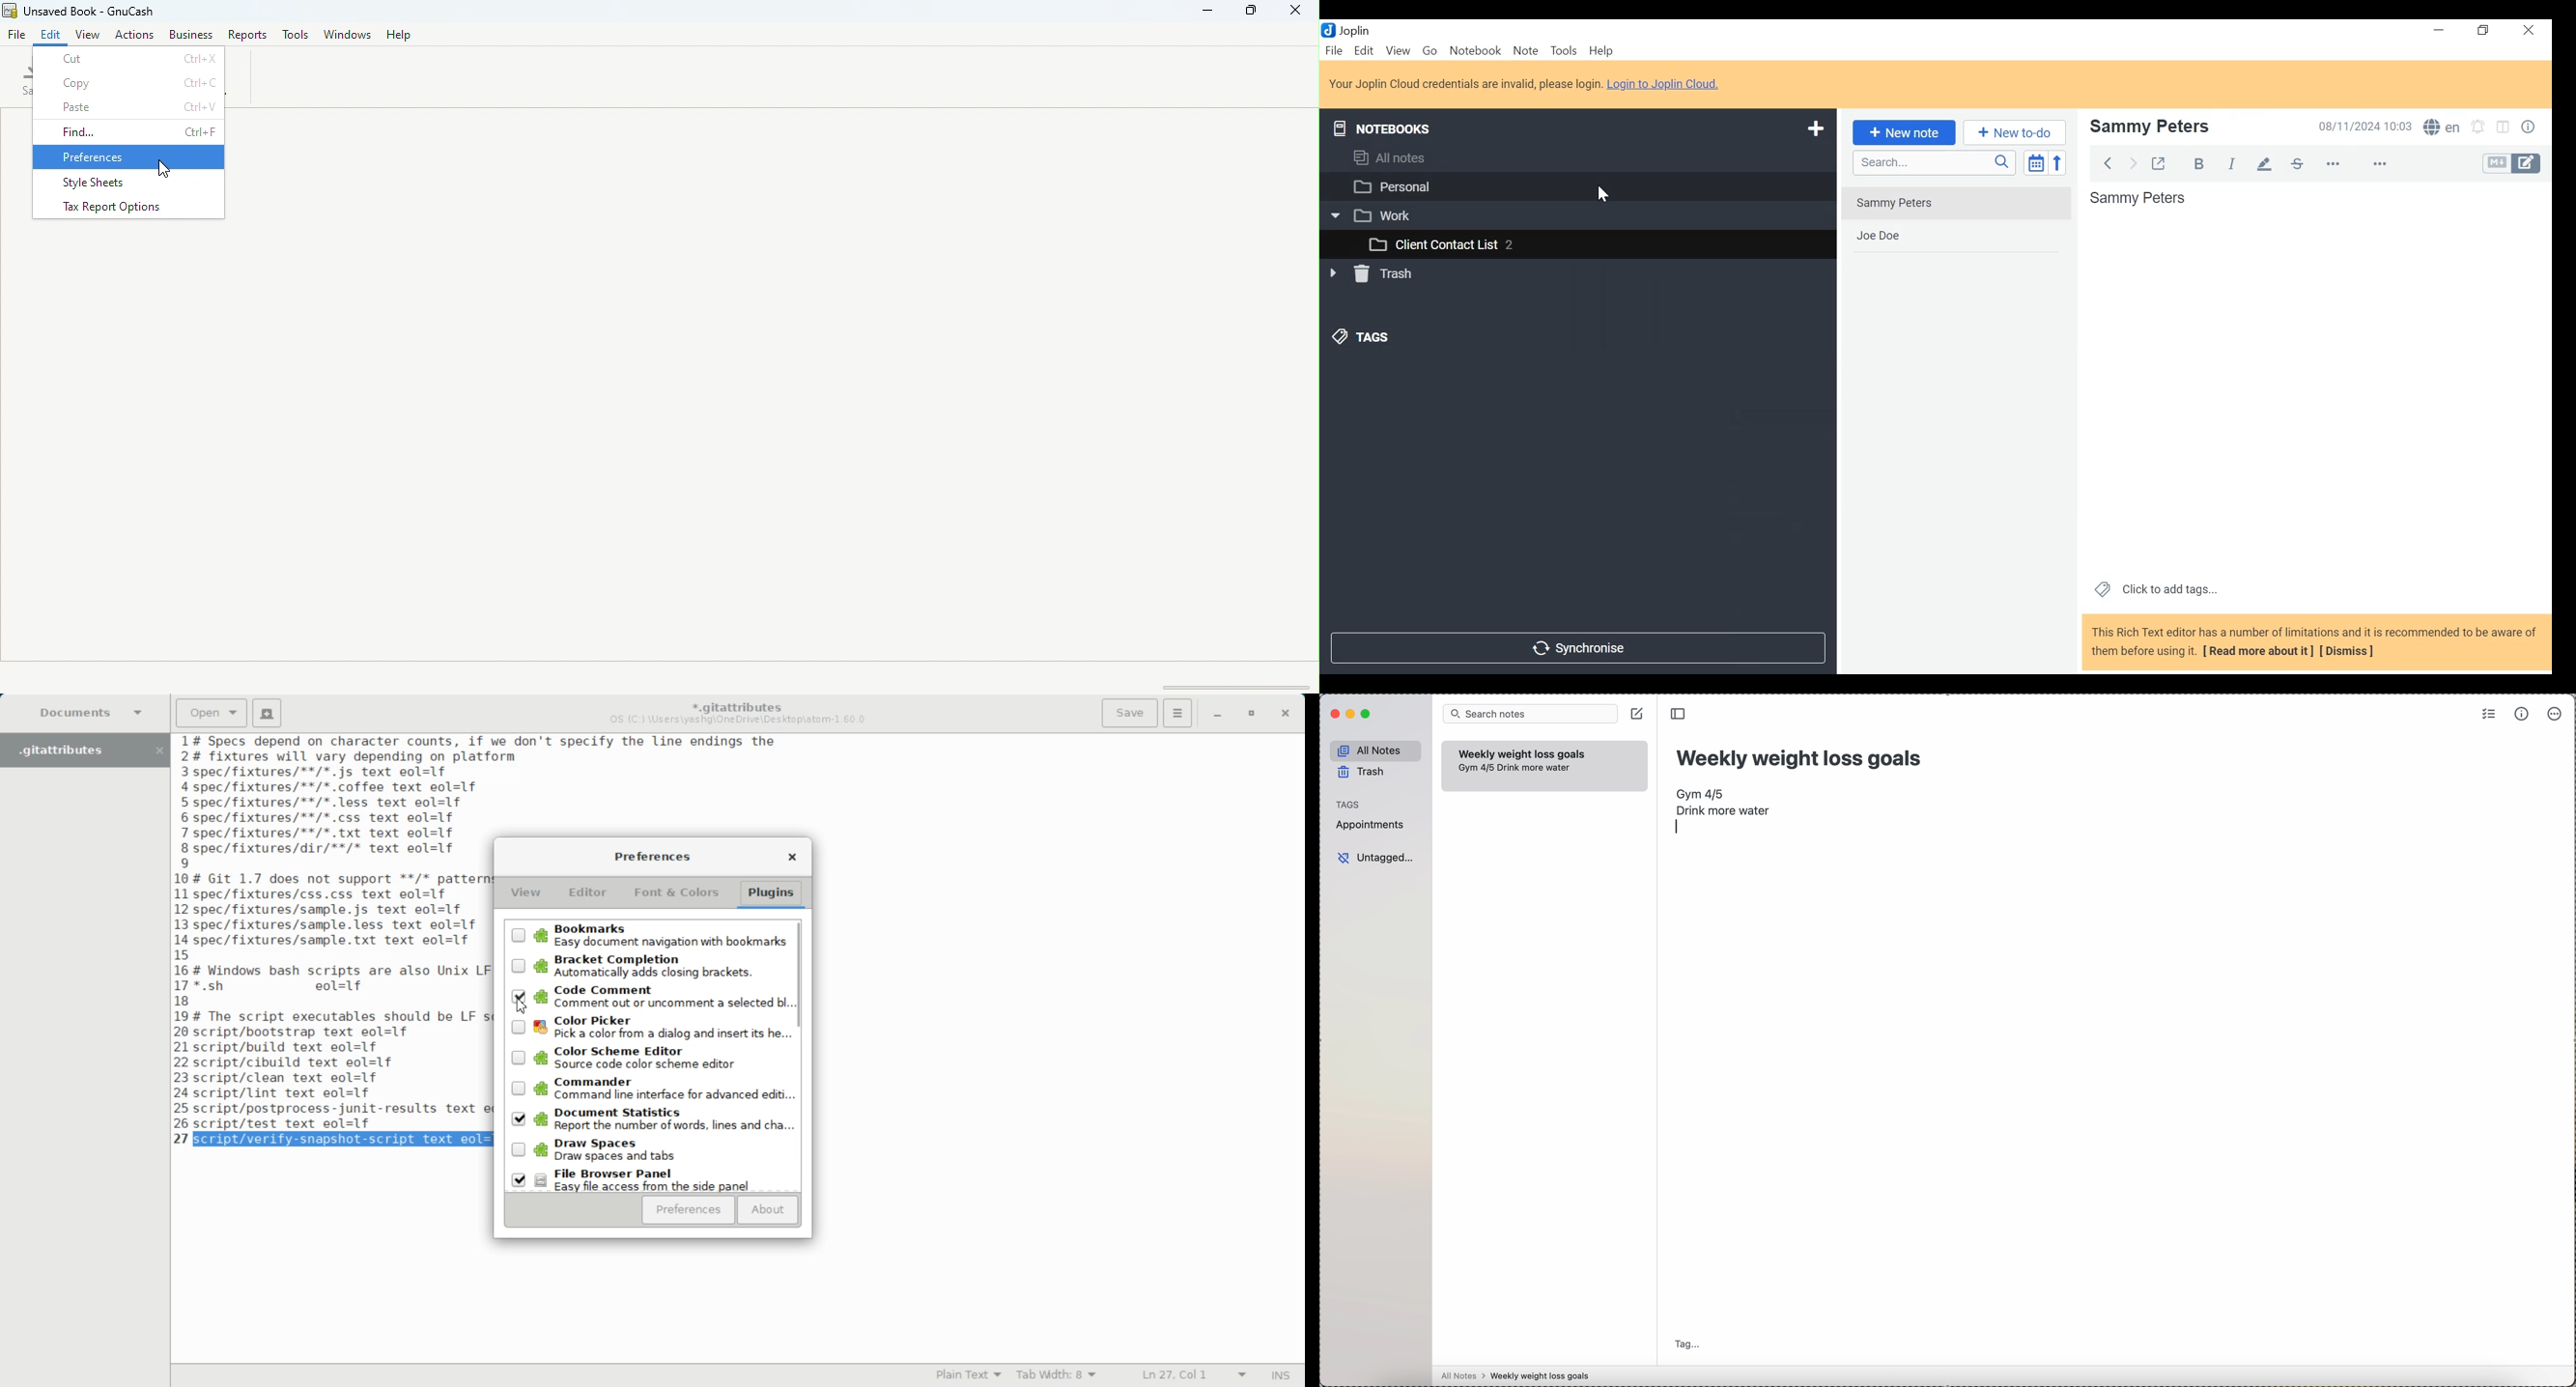 This screenshot has height=1400, width=2576. I want to click on Folder, so click(71, 750).